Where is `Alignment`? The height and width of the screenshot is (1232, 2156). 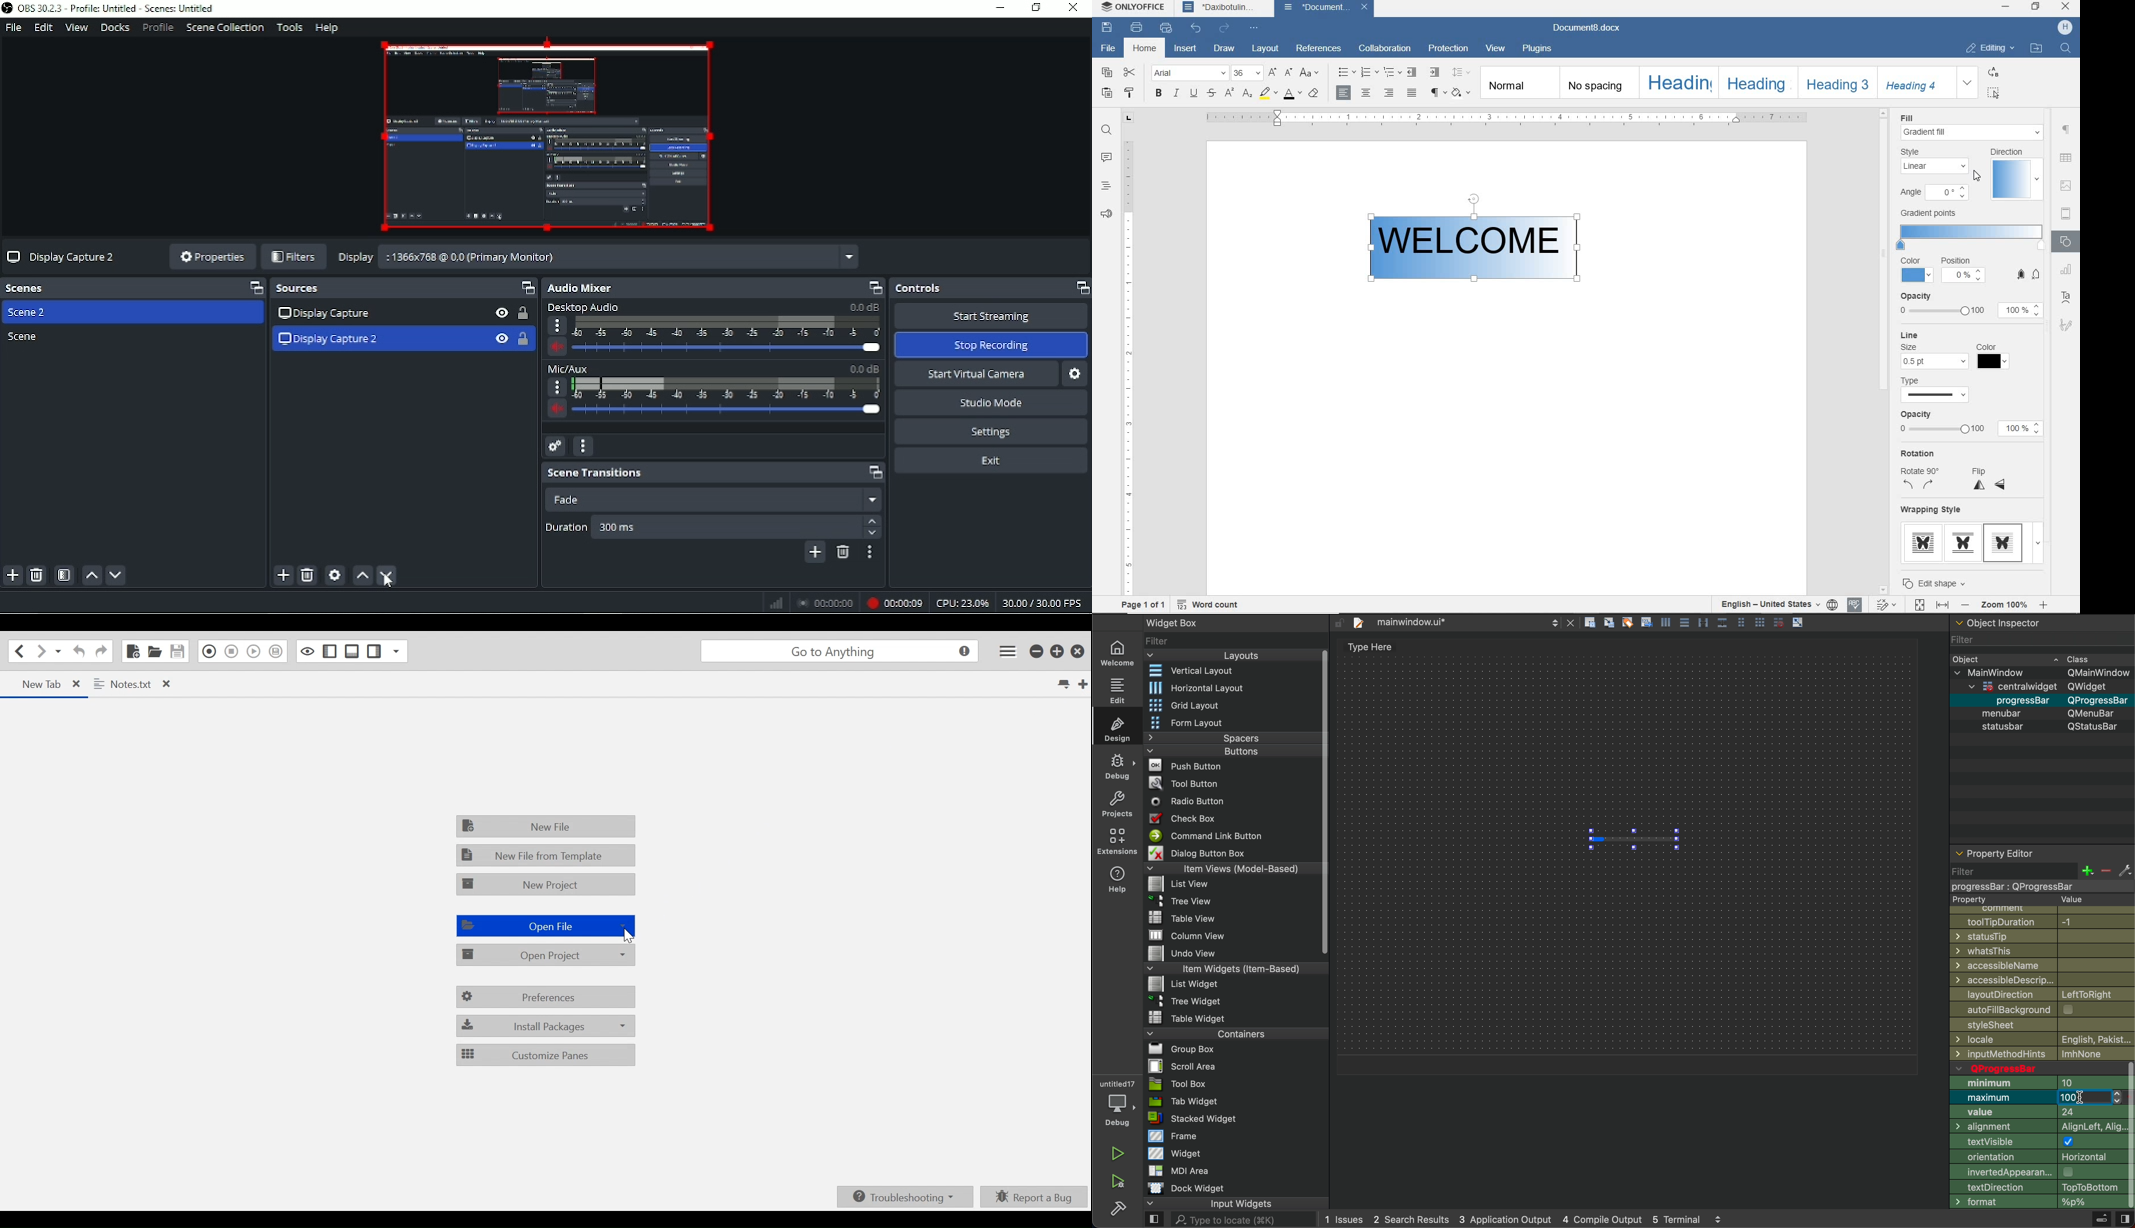
Alignment is located at coordinates (2037, 1128).